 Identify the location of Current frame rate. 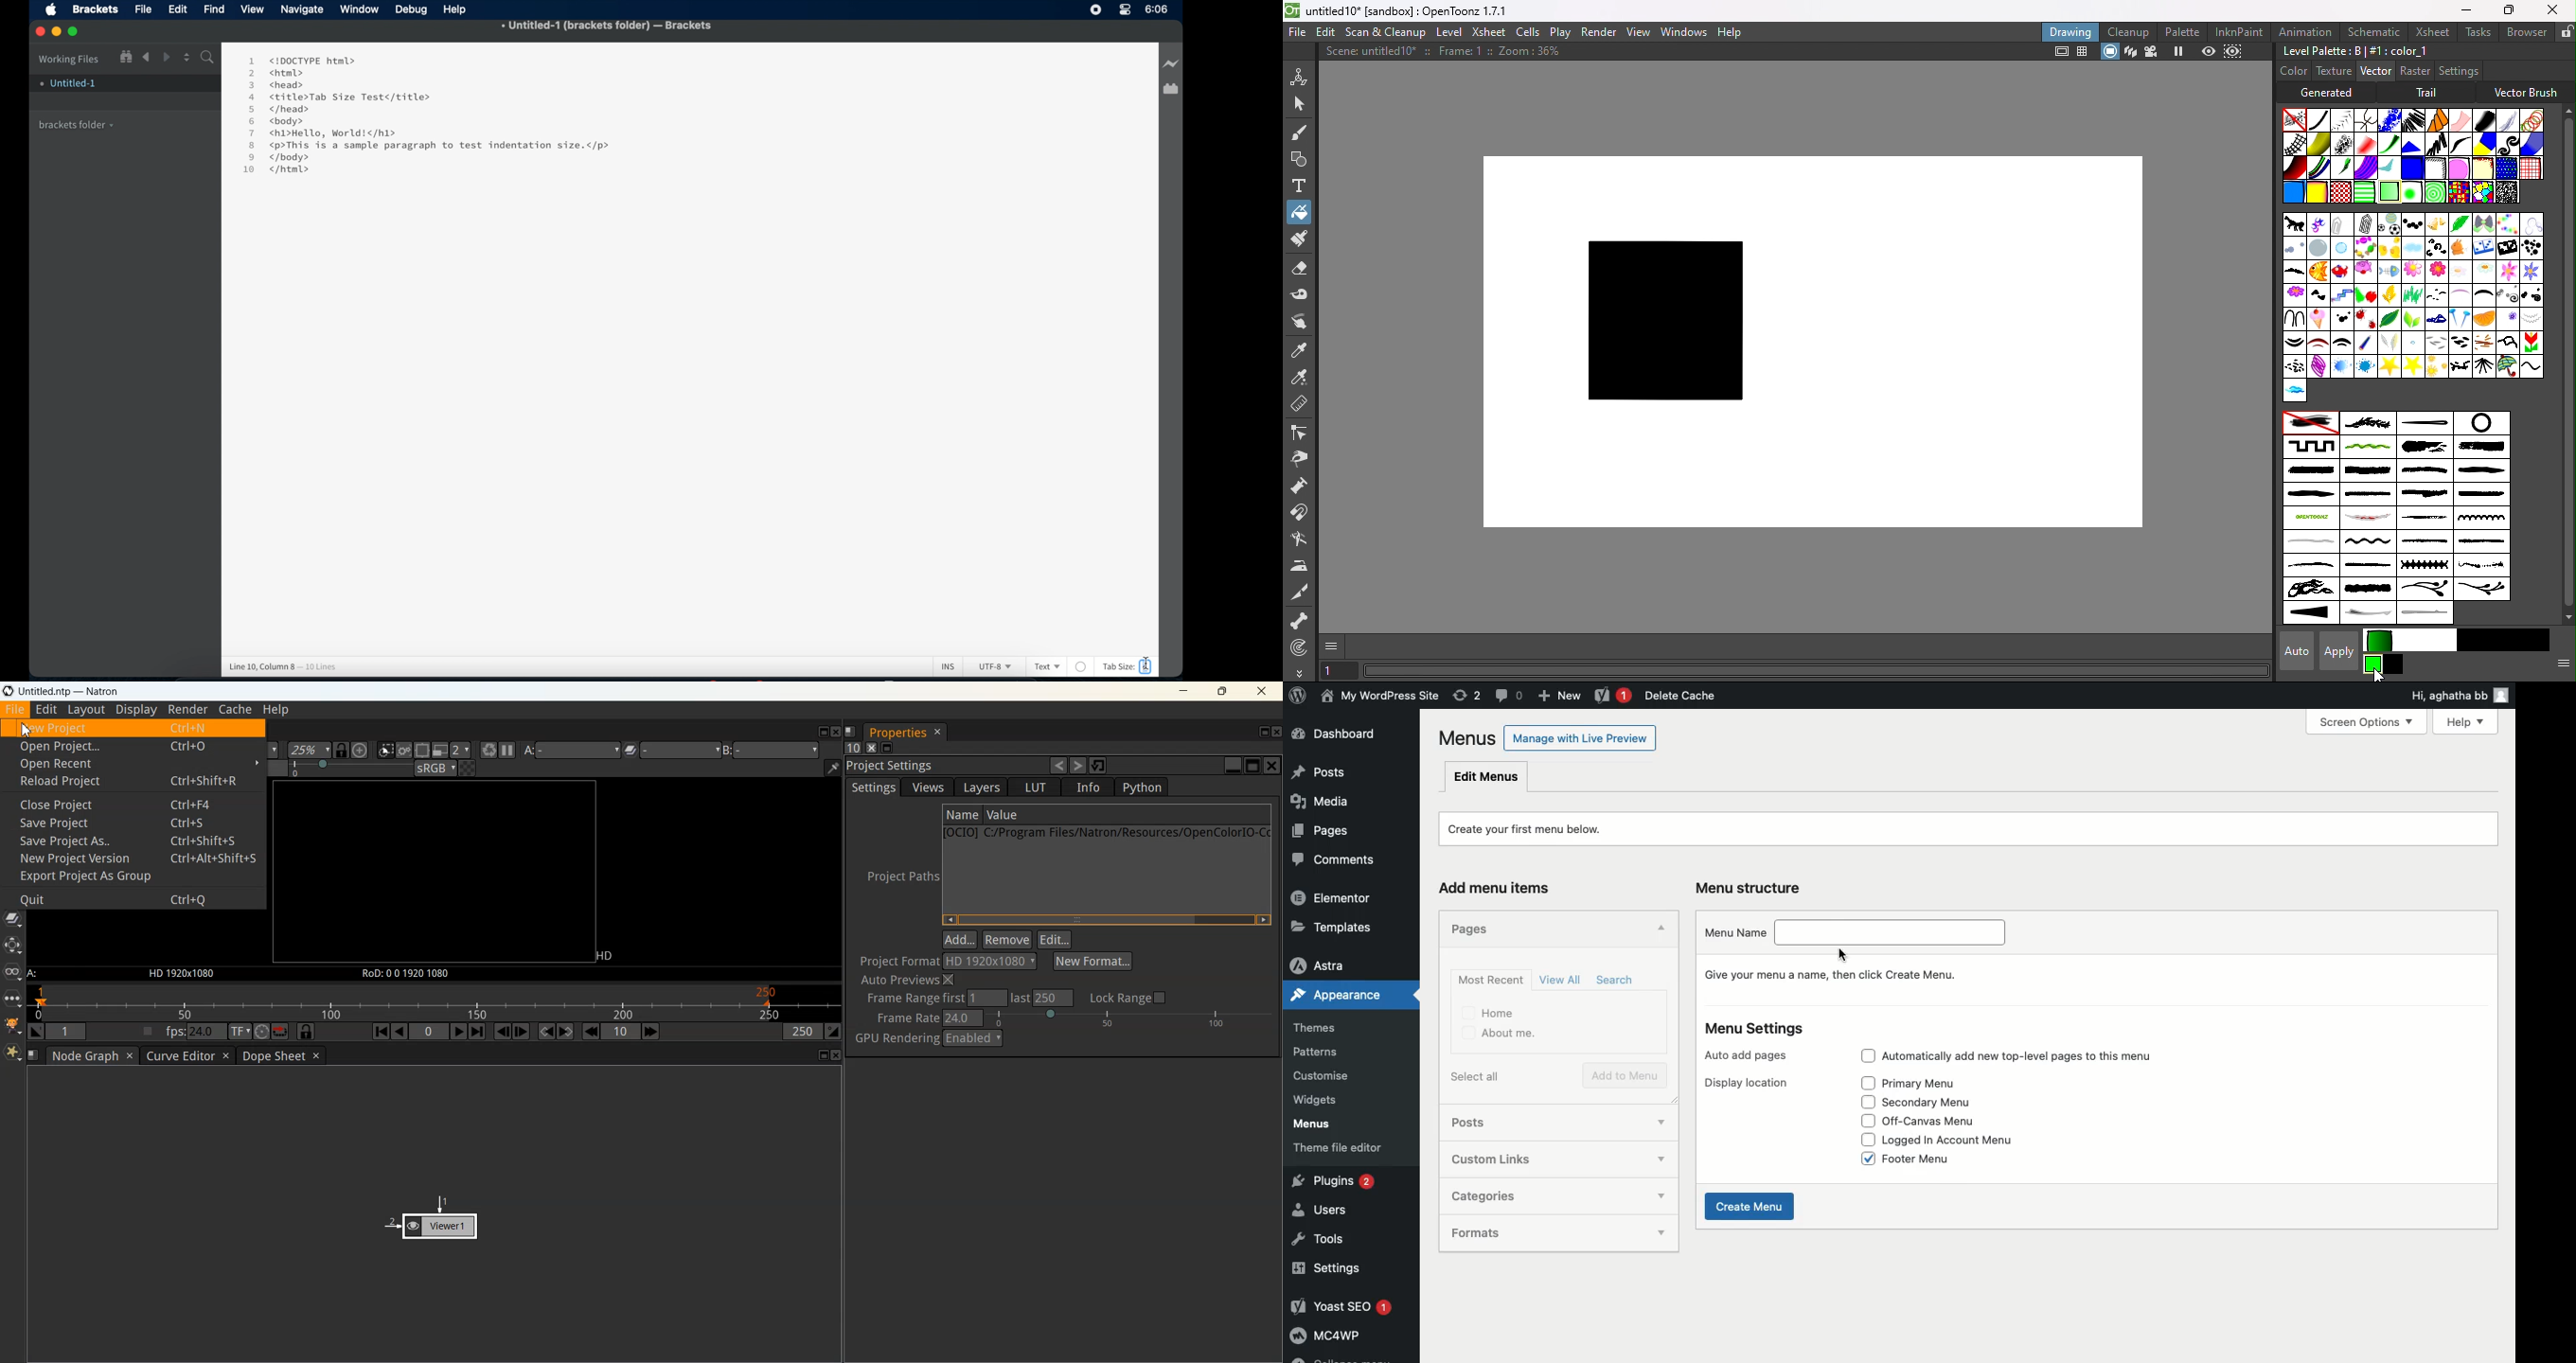
(965, 1017).